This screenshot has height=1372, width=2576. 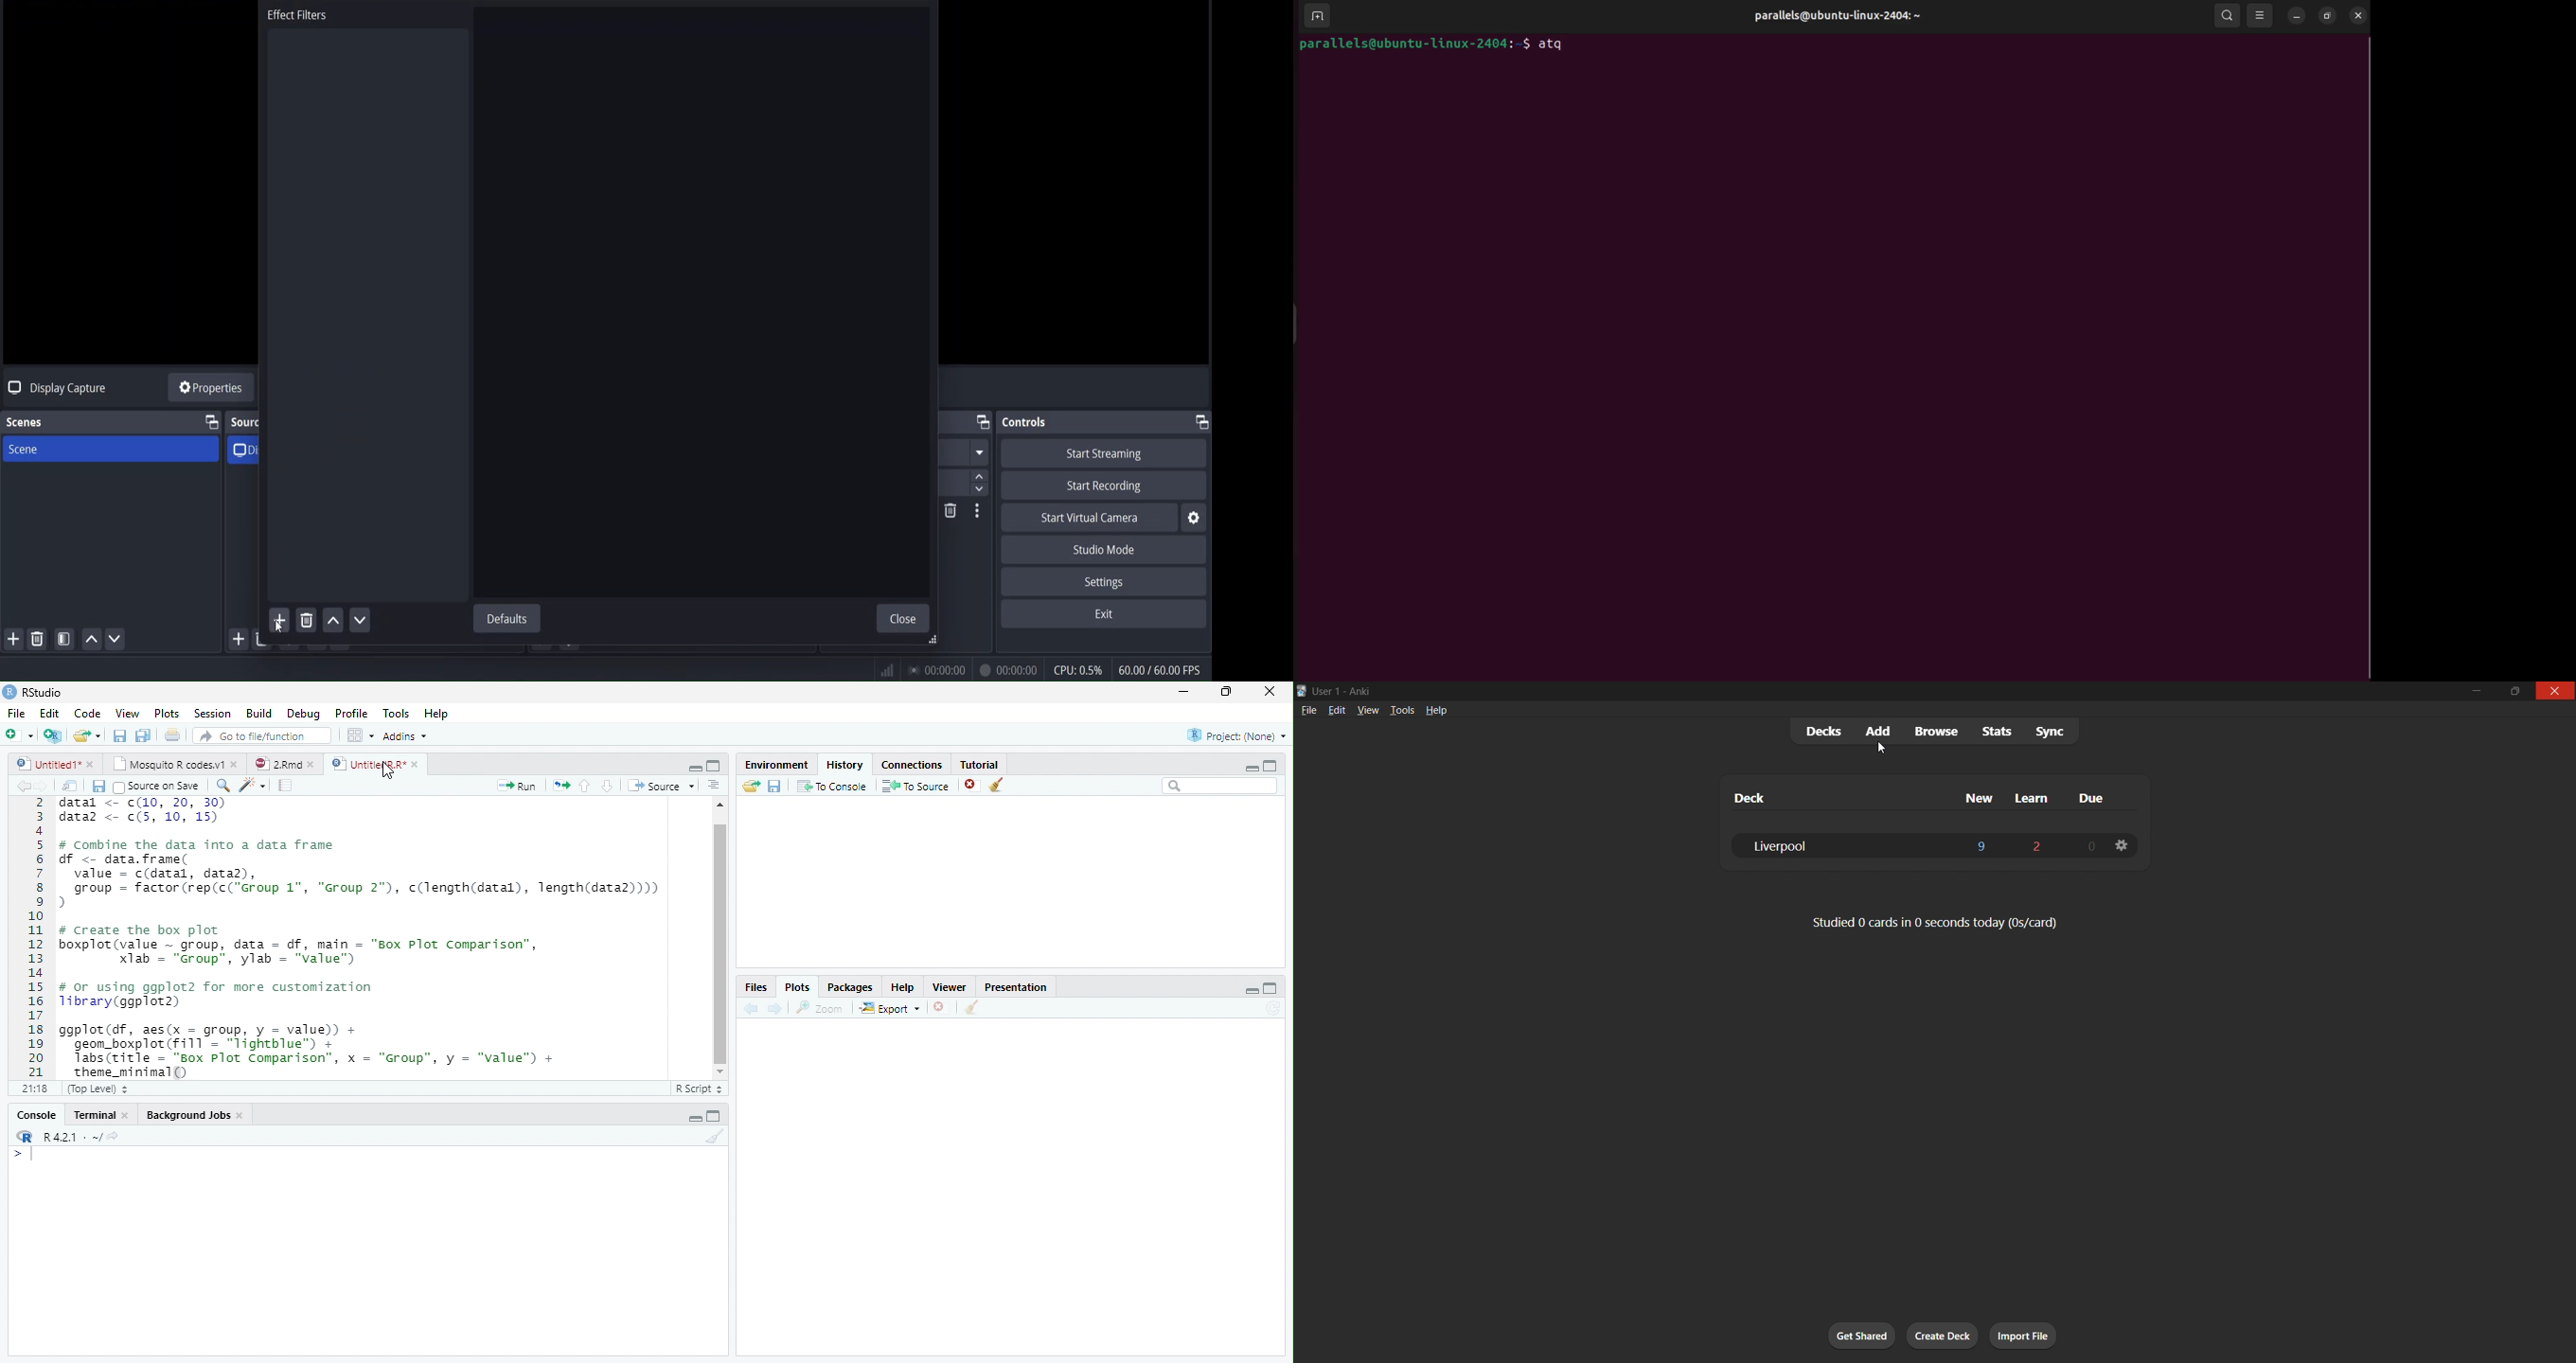 What do you see at coordinates (1820, 798) in the screenshot?
I see `deck column` at bounding box center [1820, 798].